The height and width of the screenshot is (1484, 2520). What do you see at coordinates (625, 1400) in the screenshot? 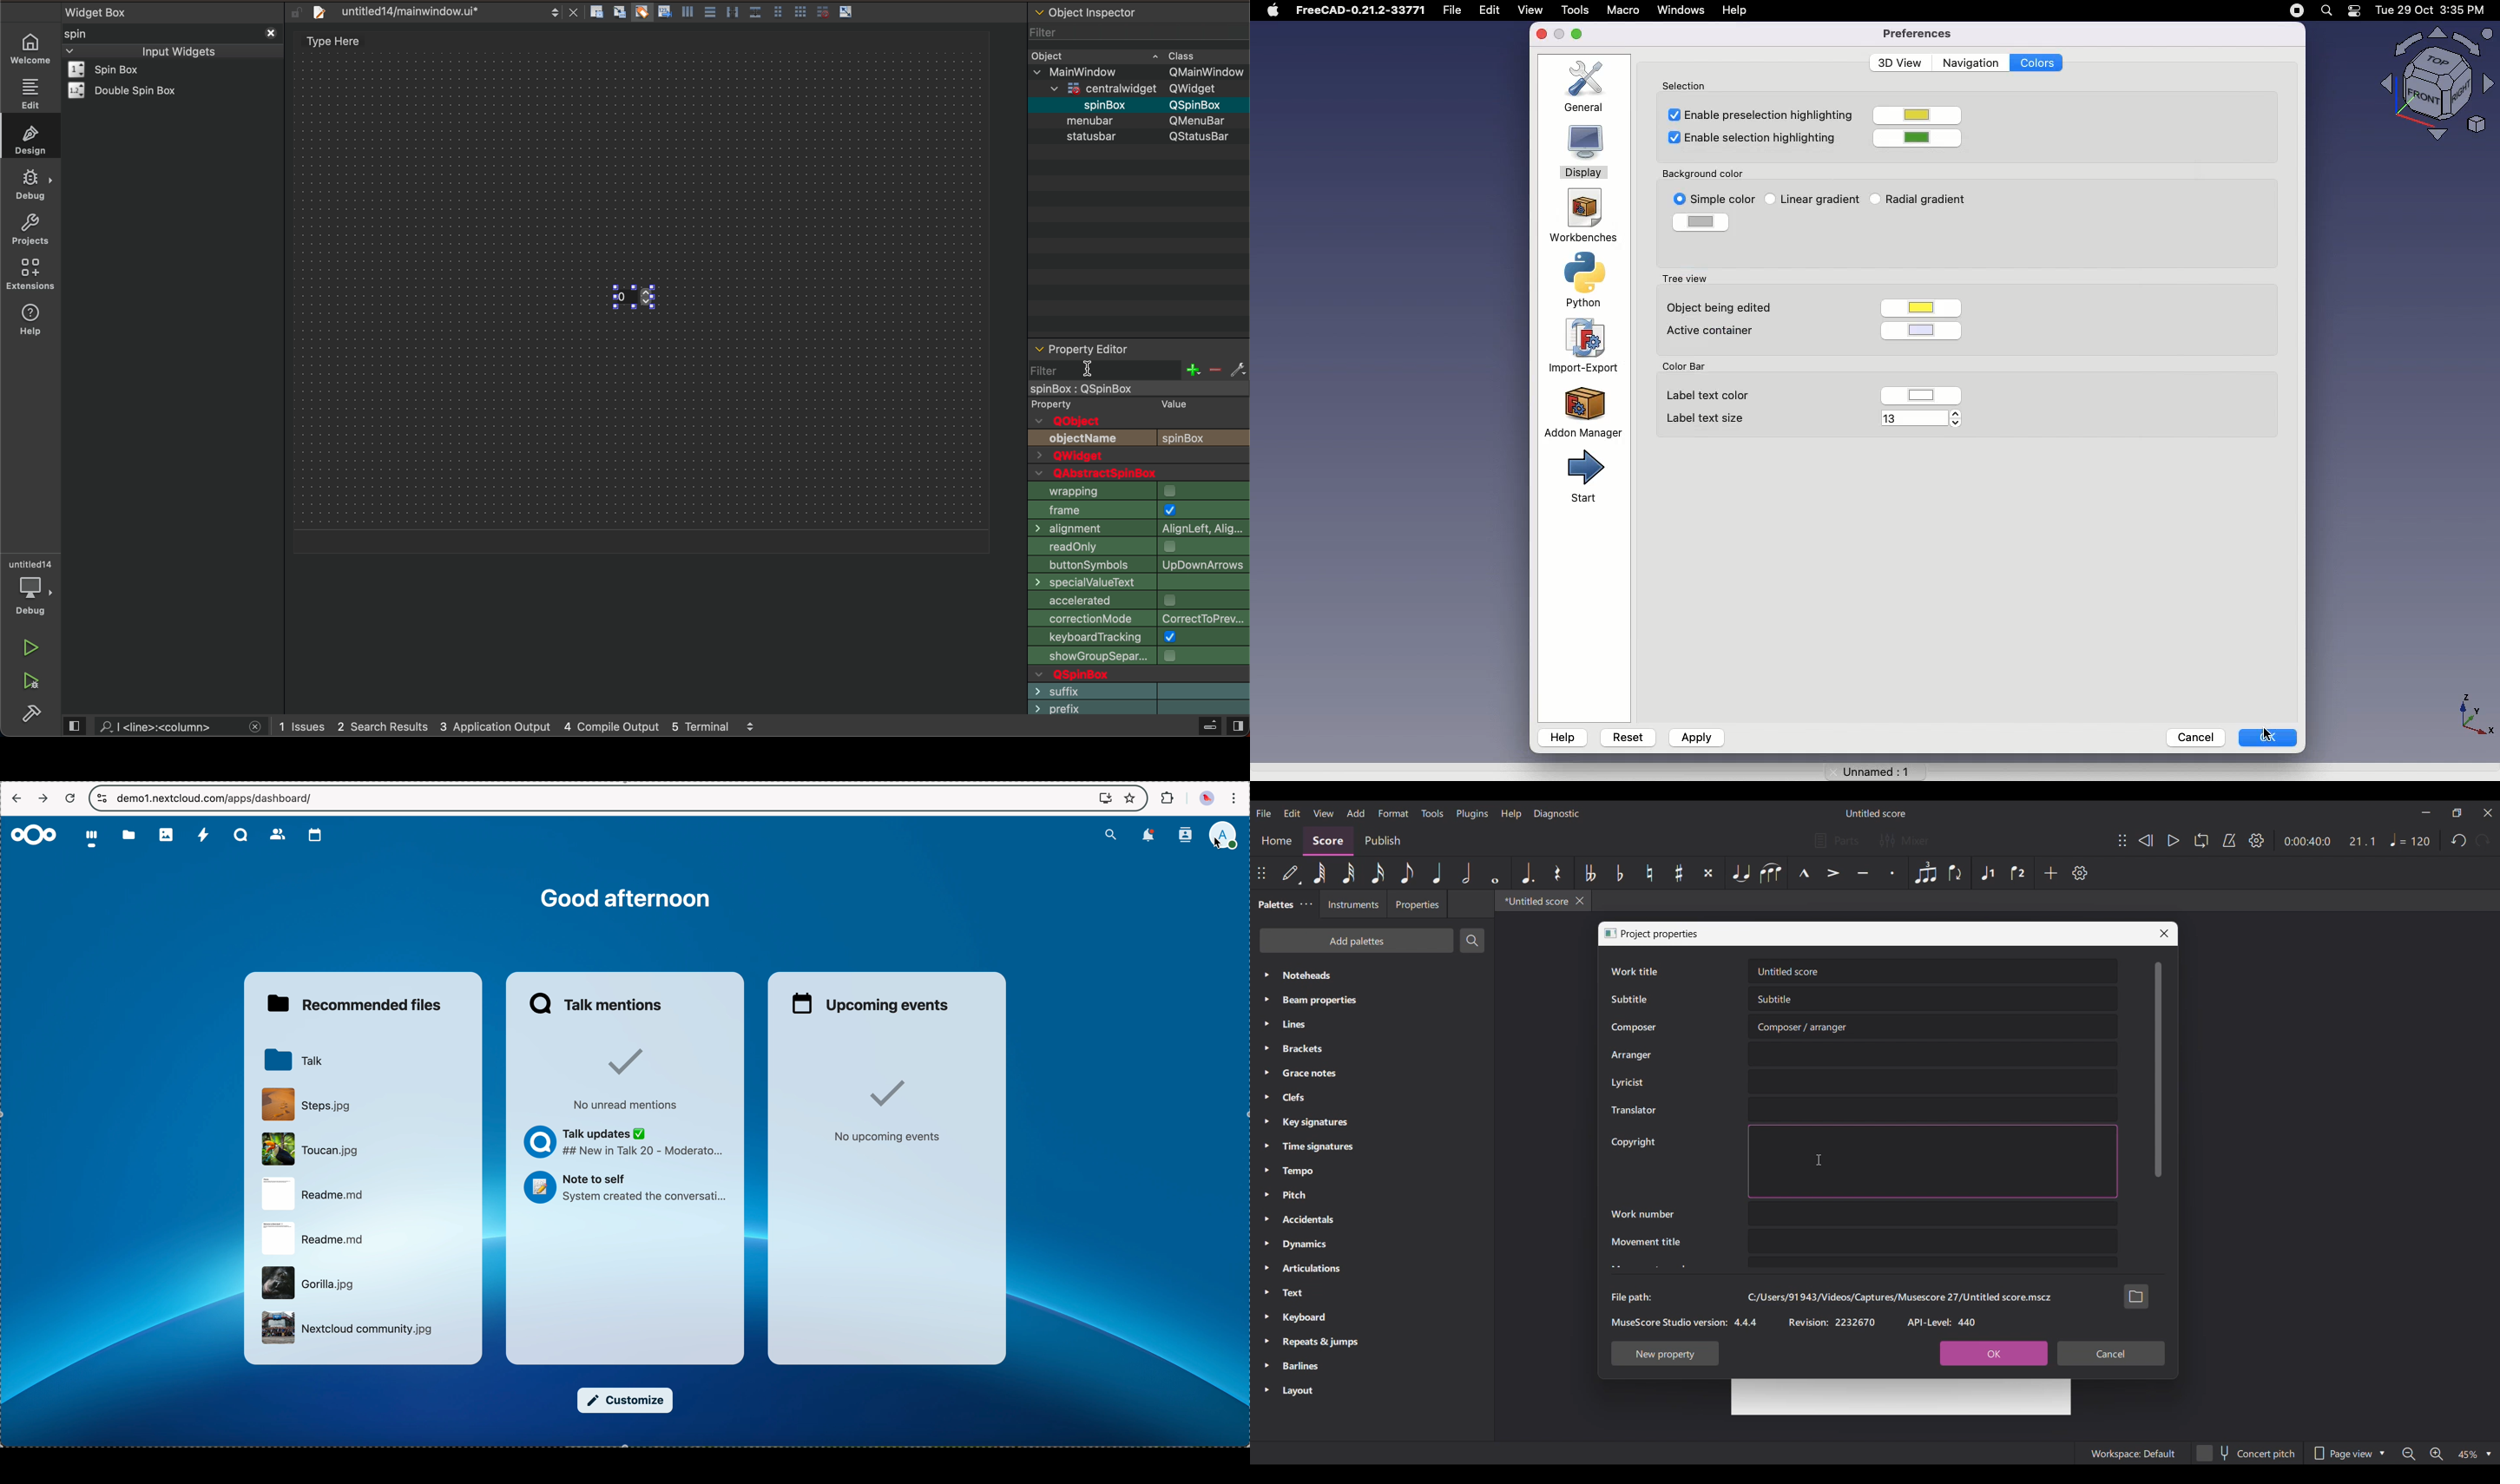
I see `customize button` at bounding box center [625, 1400].